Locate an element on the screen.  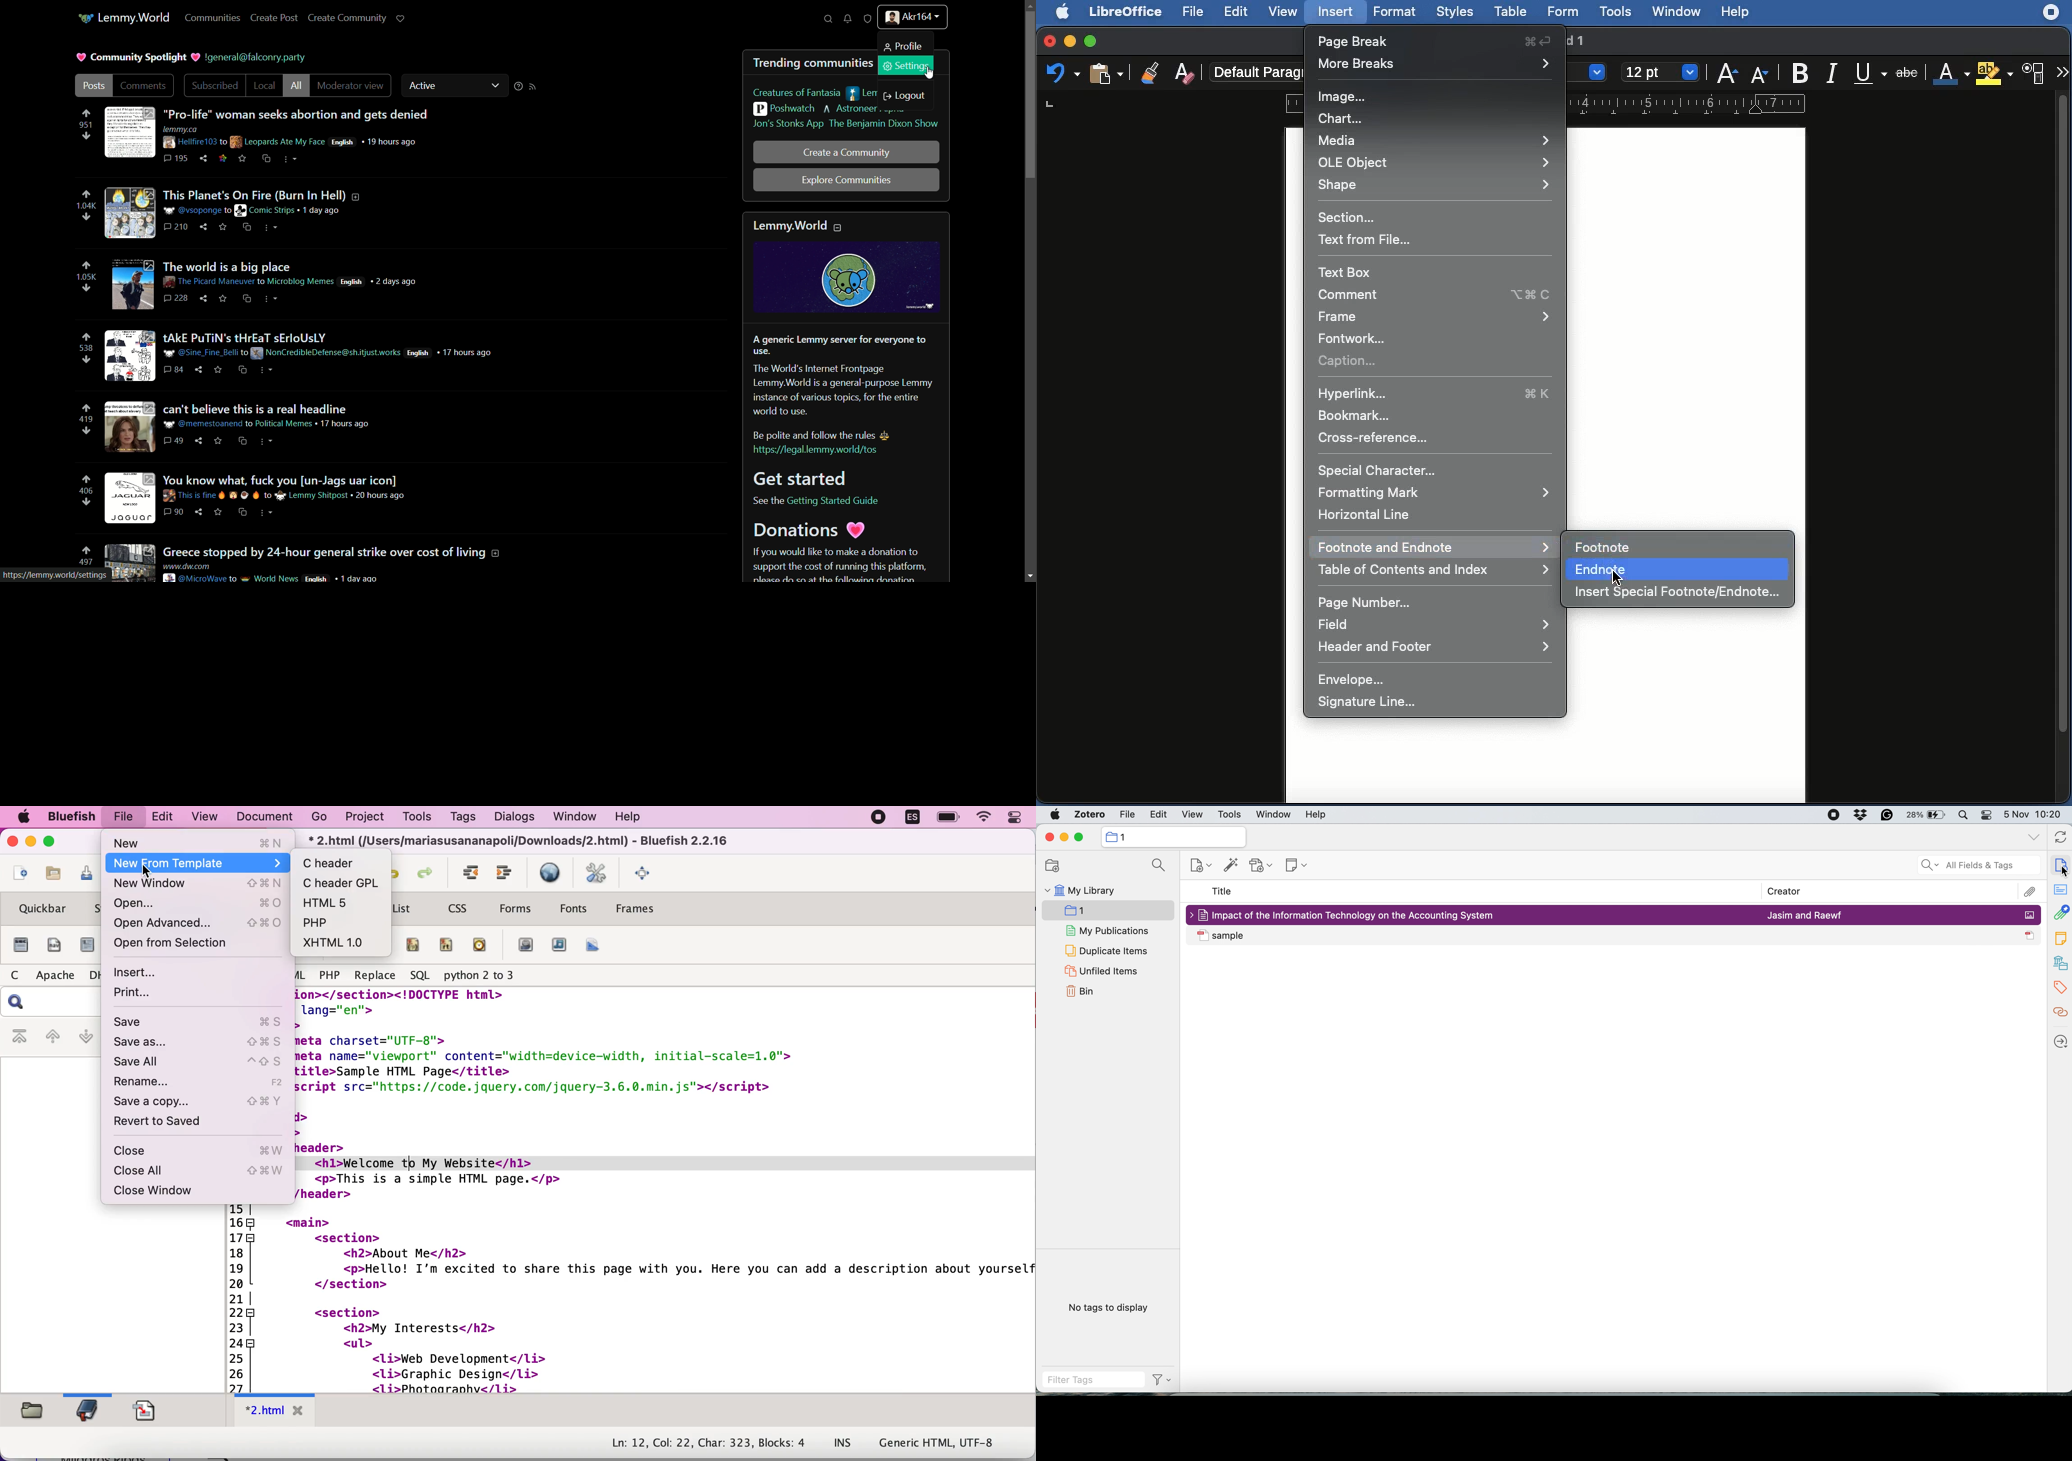
upvote is located at coordinates (86, 266).